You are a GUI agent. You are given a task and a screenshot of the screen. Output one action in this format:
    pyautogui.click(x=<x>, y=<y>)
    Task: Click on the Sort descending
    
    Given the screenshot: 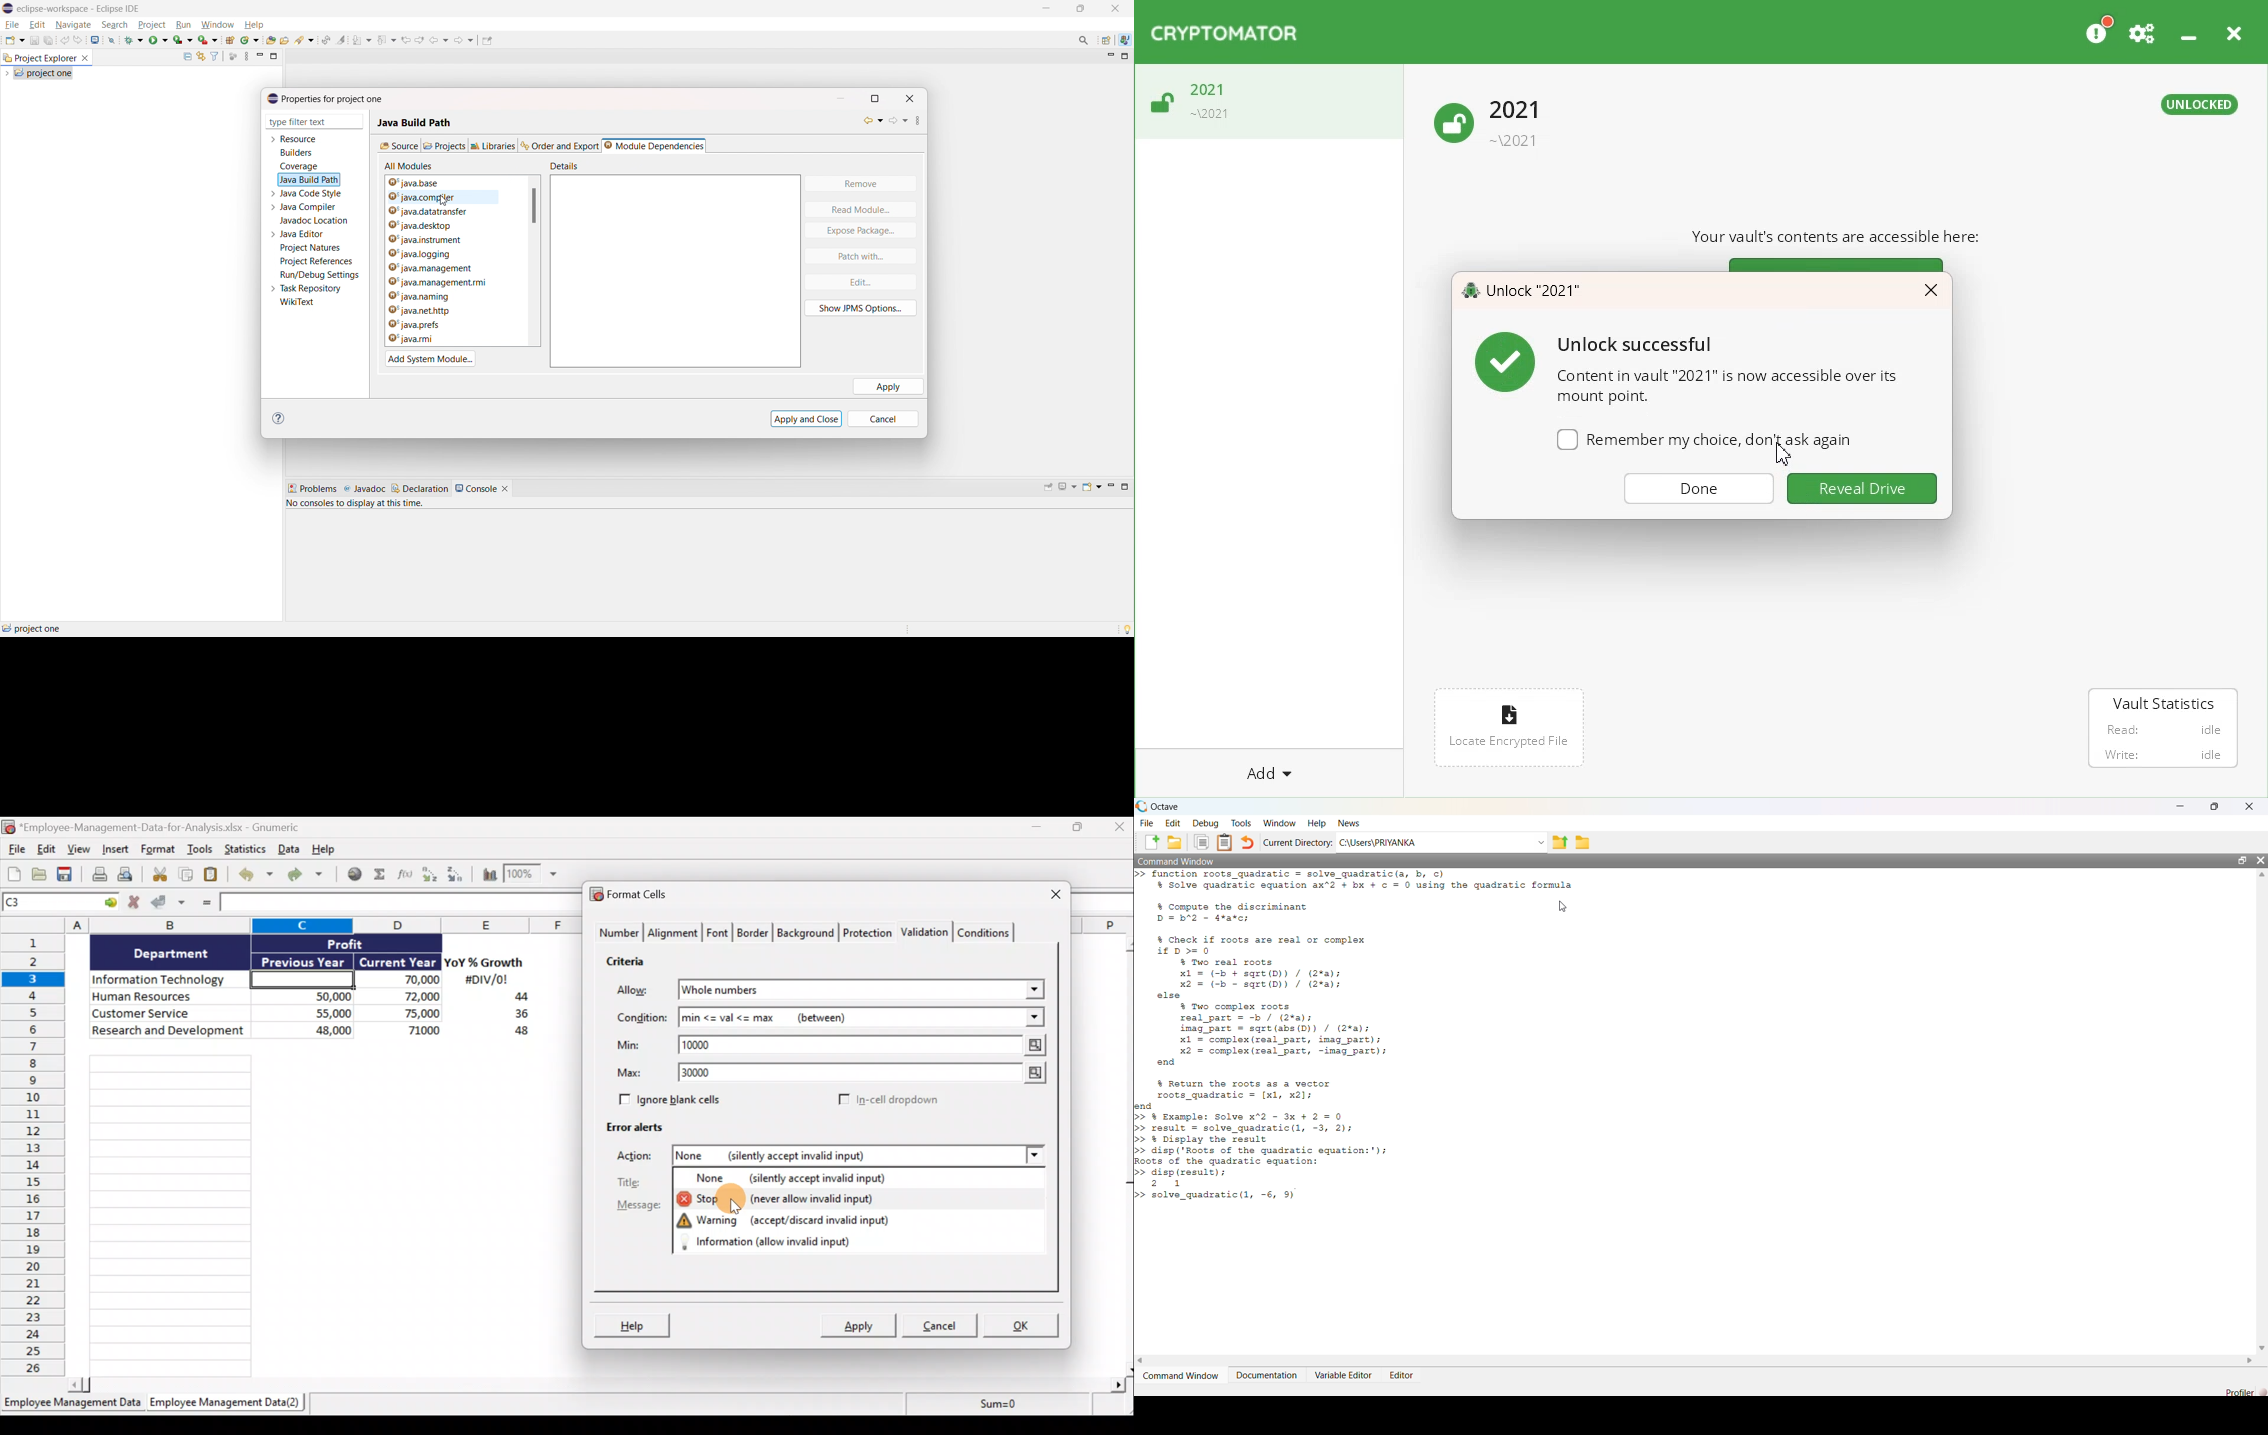 What is the action you would take?
    pyautogui.click(x=453, y=872)
    